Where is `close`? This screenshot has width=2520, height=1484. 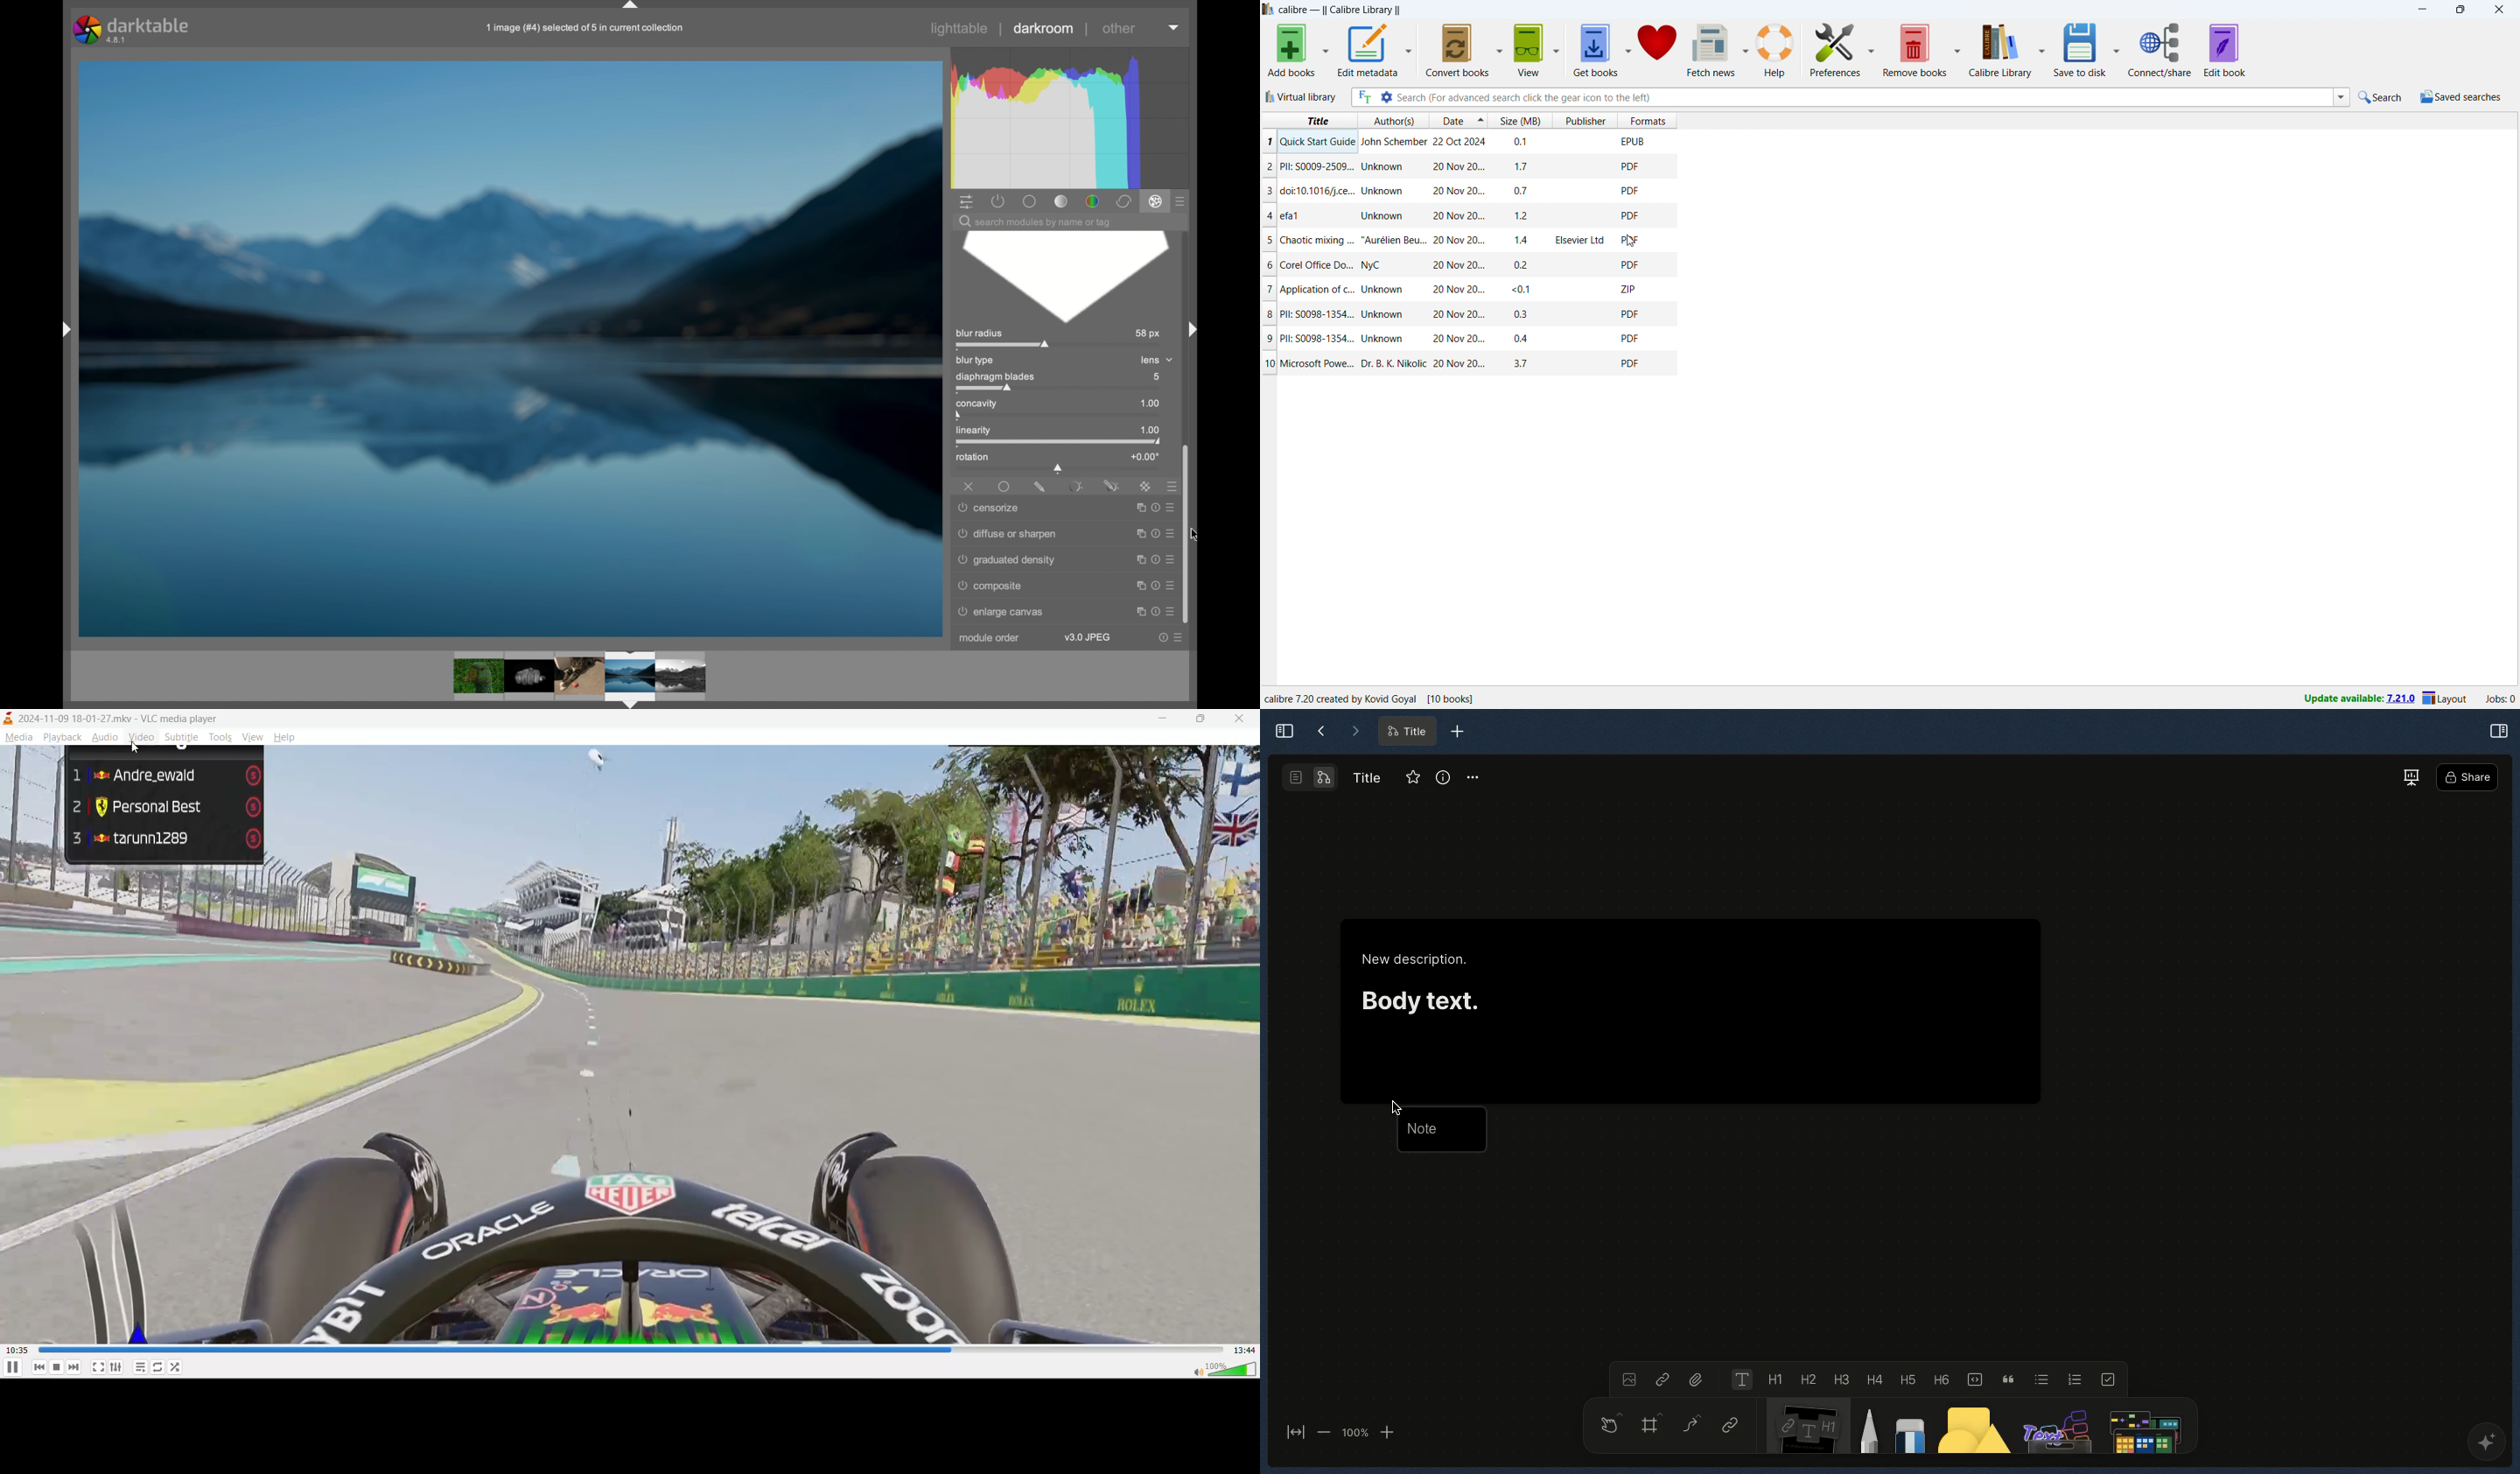 close is located at coordinates (2498, 10).